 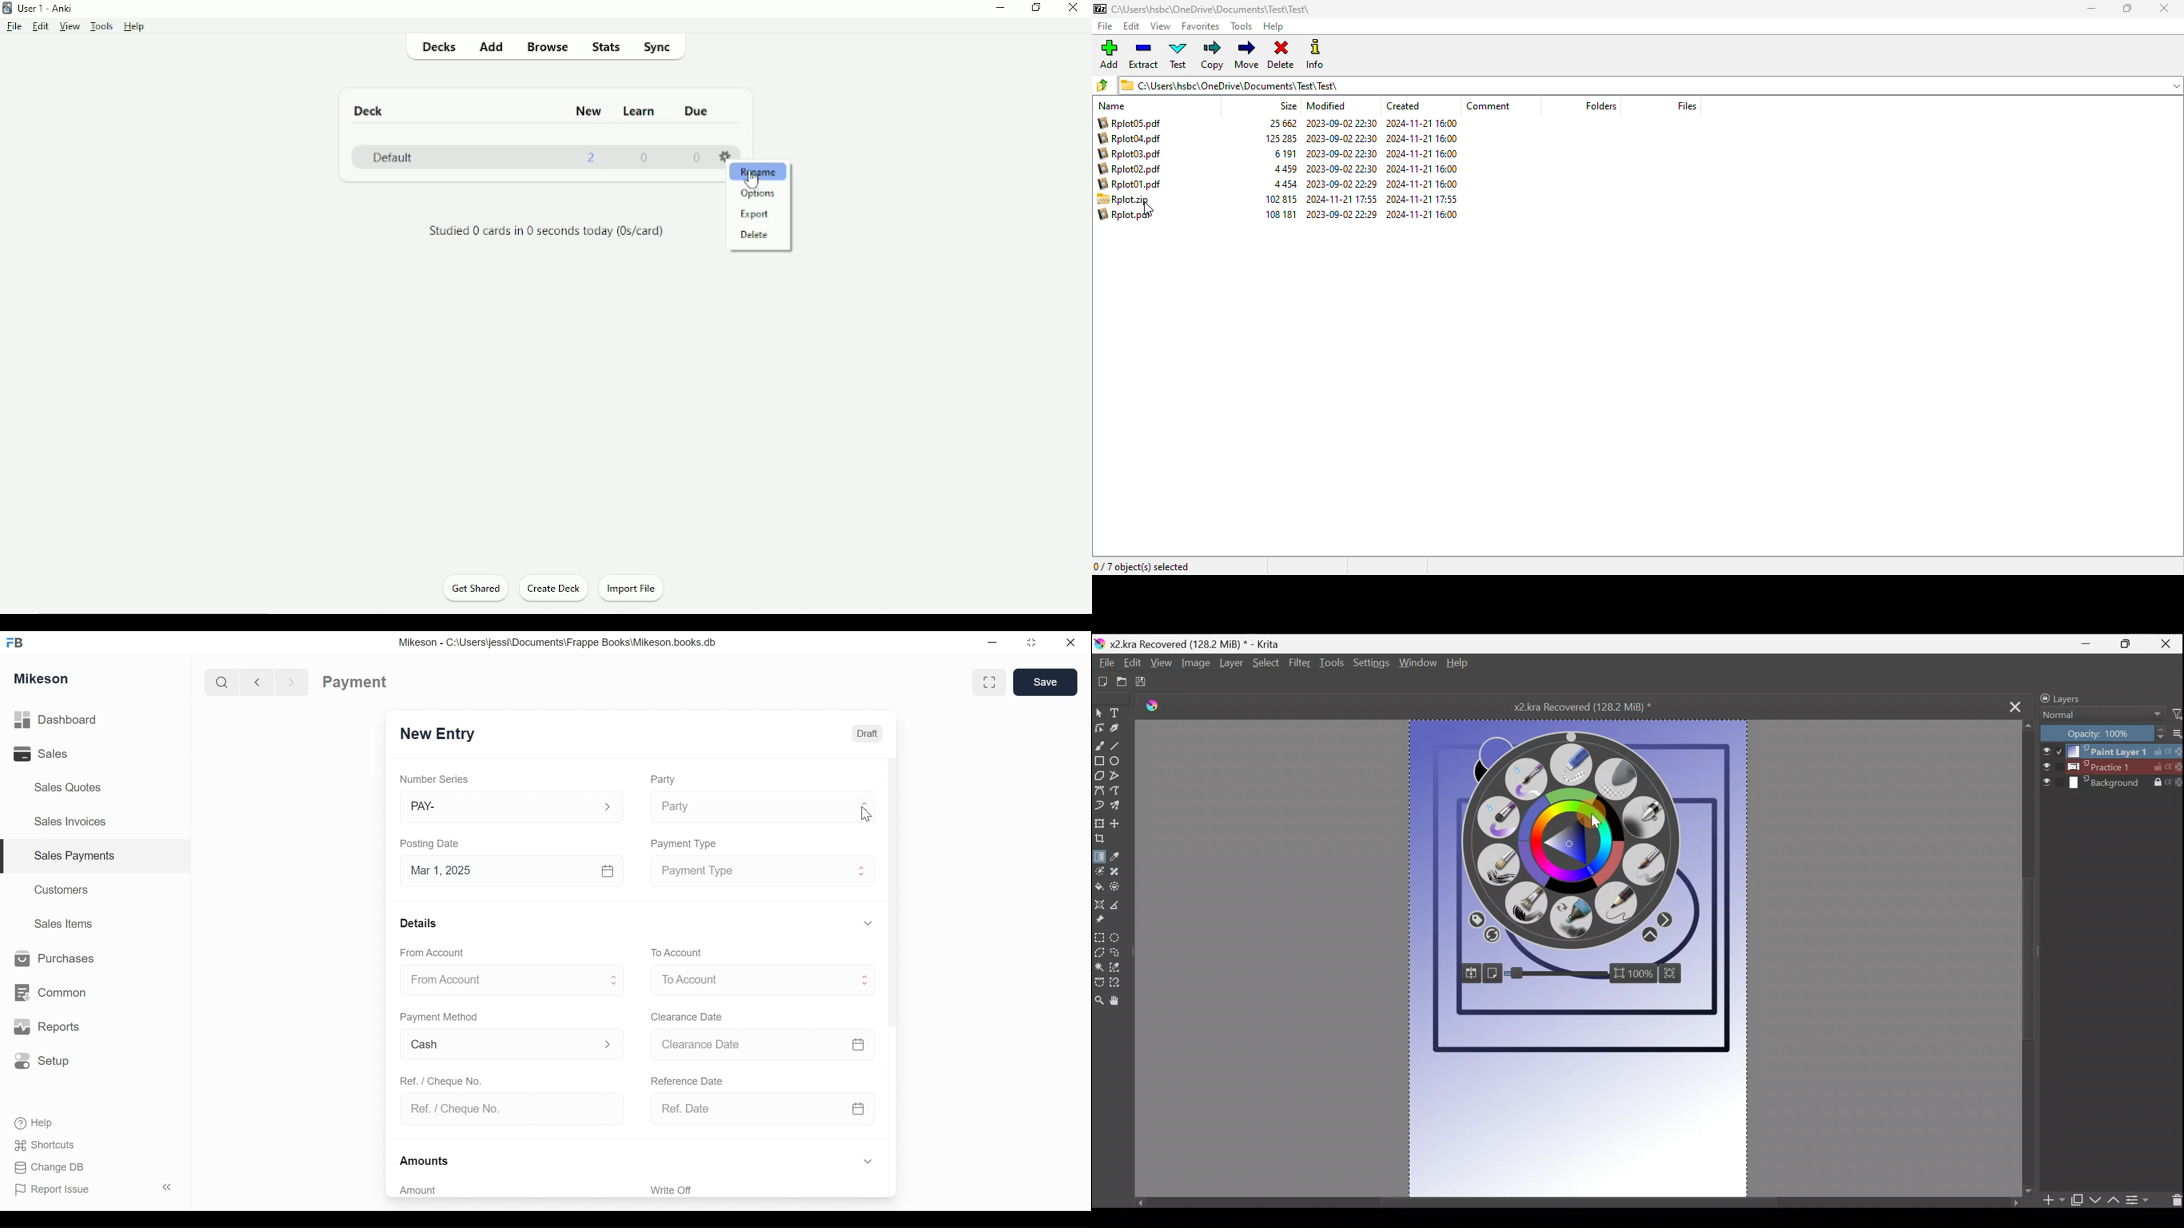 What do you see at coordinates (49, 1142) in the screenshot?
I see `Shortcuts` at bounding box center [49, 1142].